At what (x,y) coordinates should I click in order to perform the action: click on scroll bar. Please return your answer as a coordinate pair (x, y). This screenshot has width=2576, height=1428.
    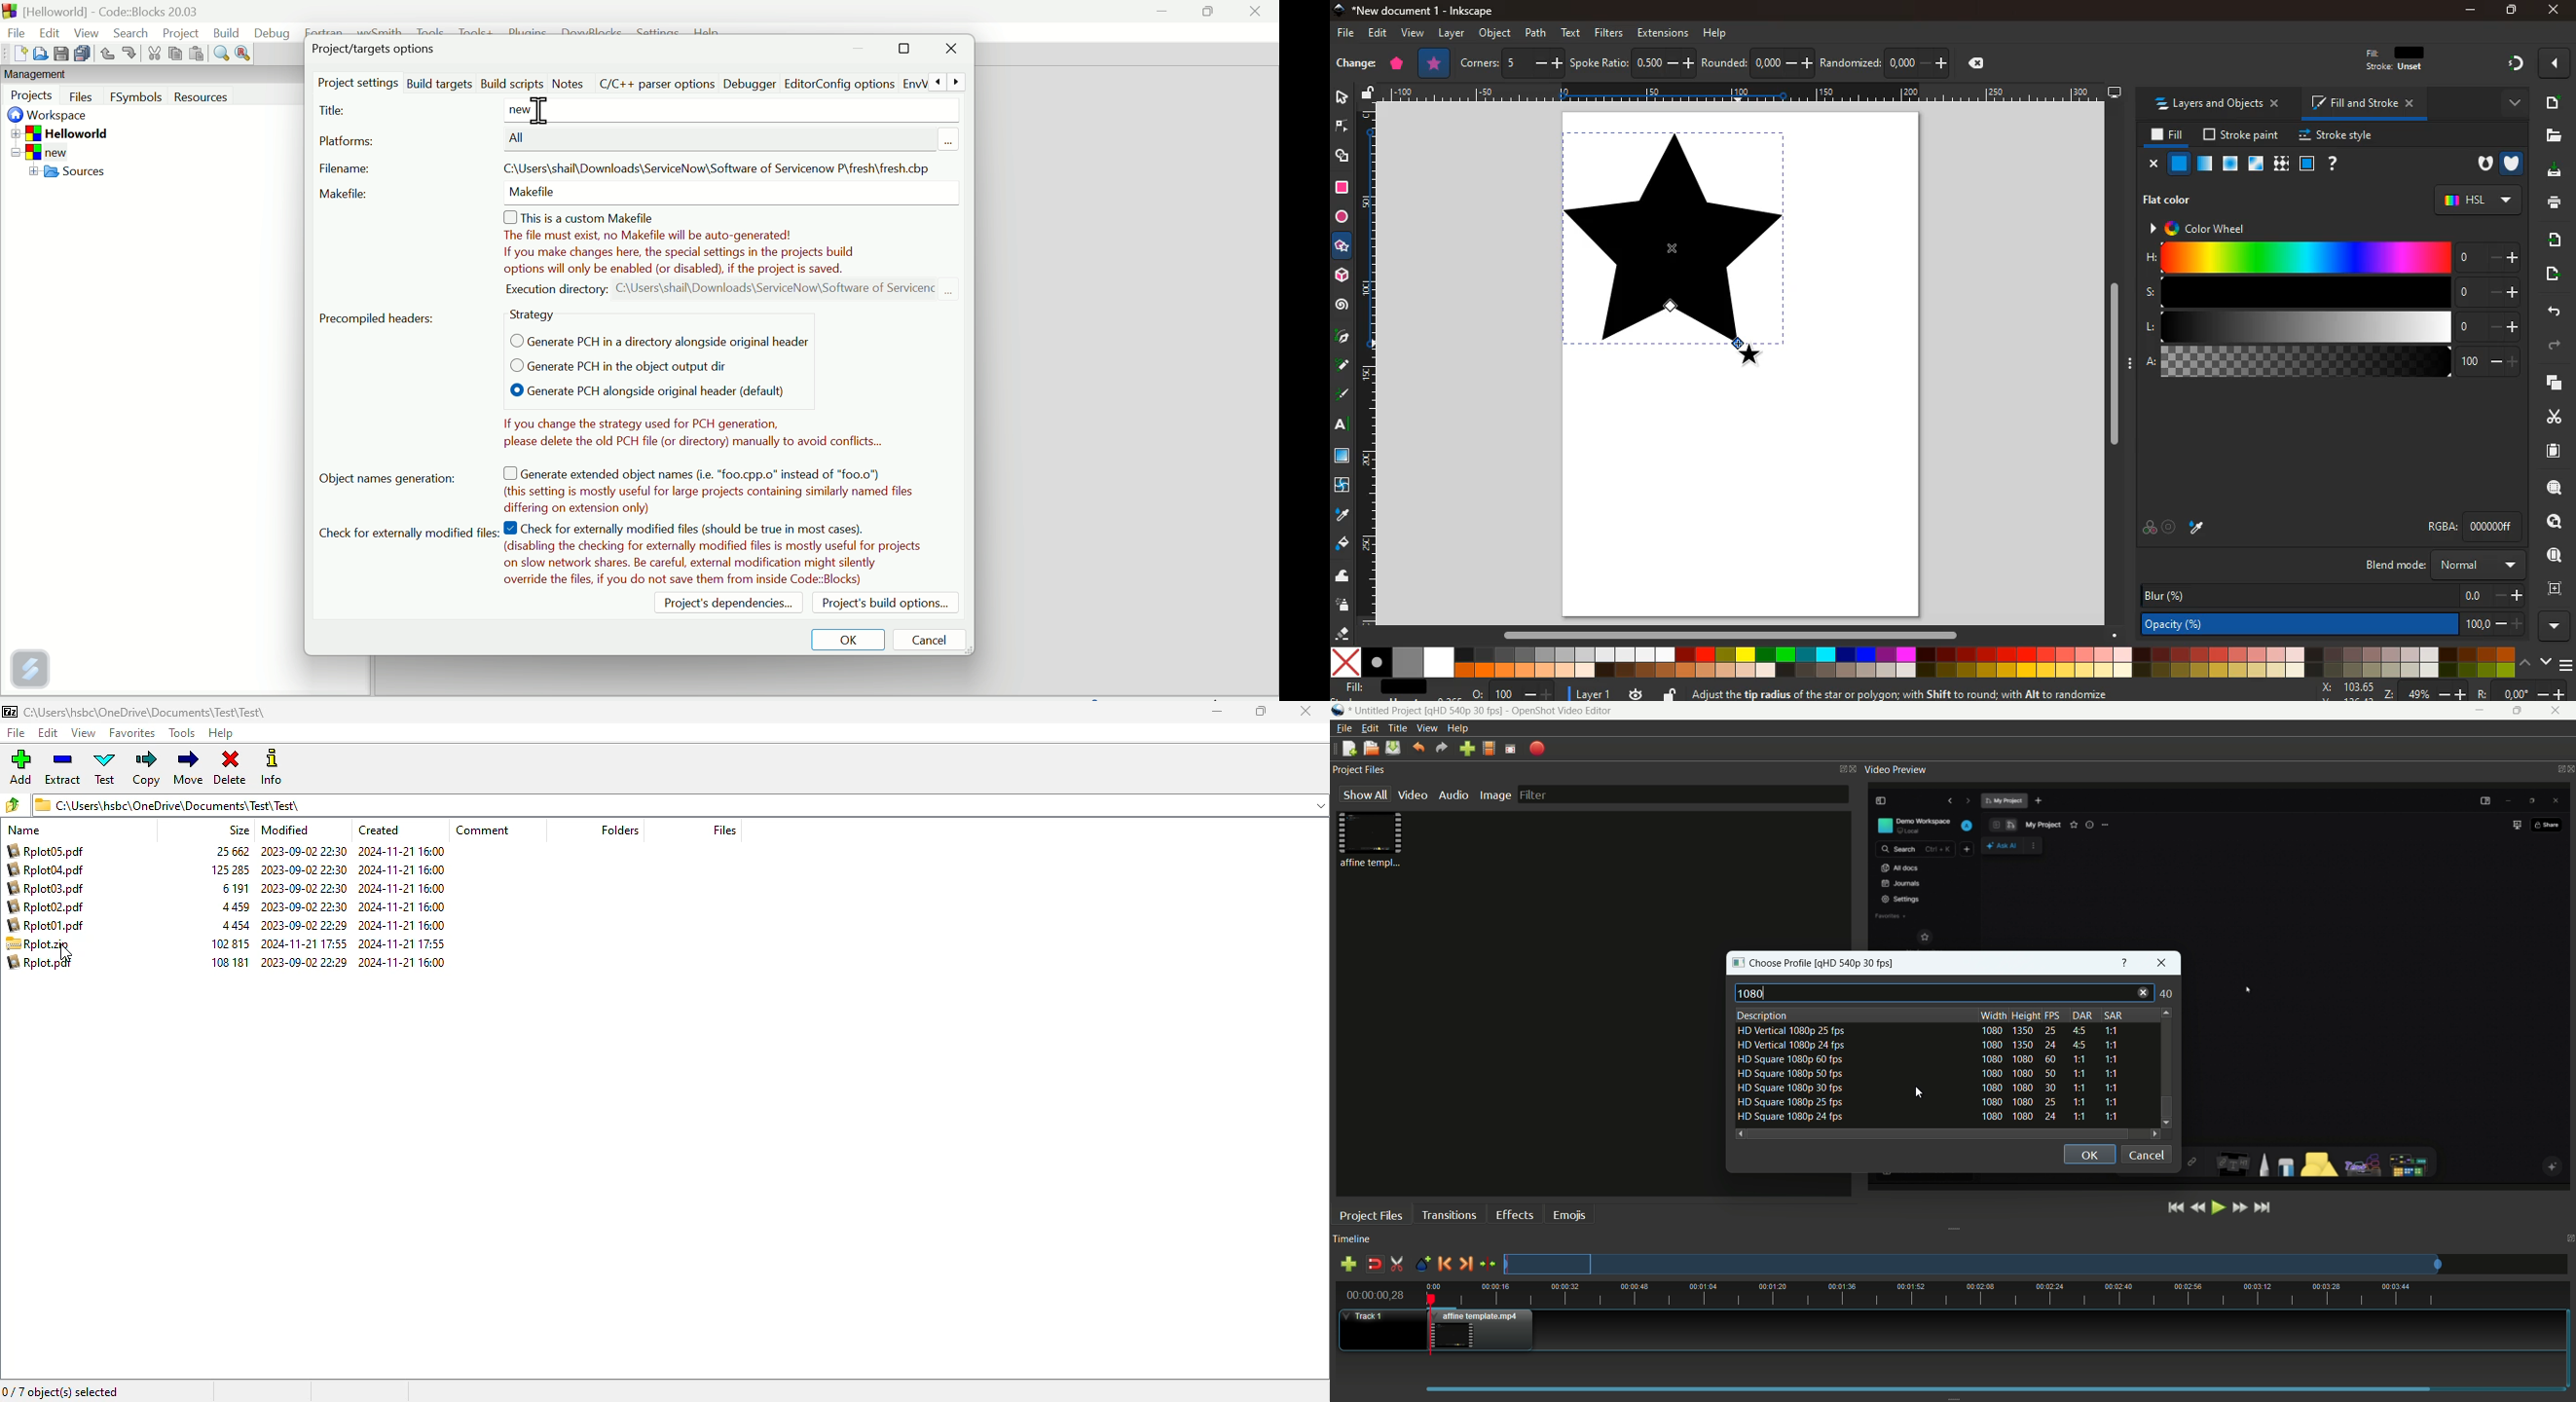
    Looking at the image, I should click on (1937, 1134).